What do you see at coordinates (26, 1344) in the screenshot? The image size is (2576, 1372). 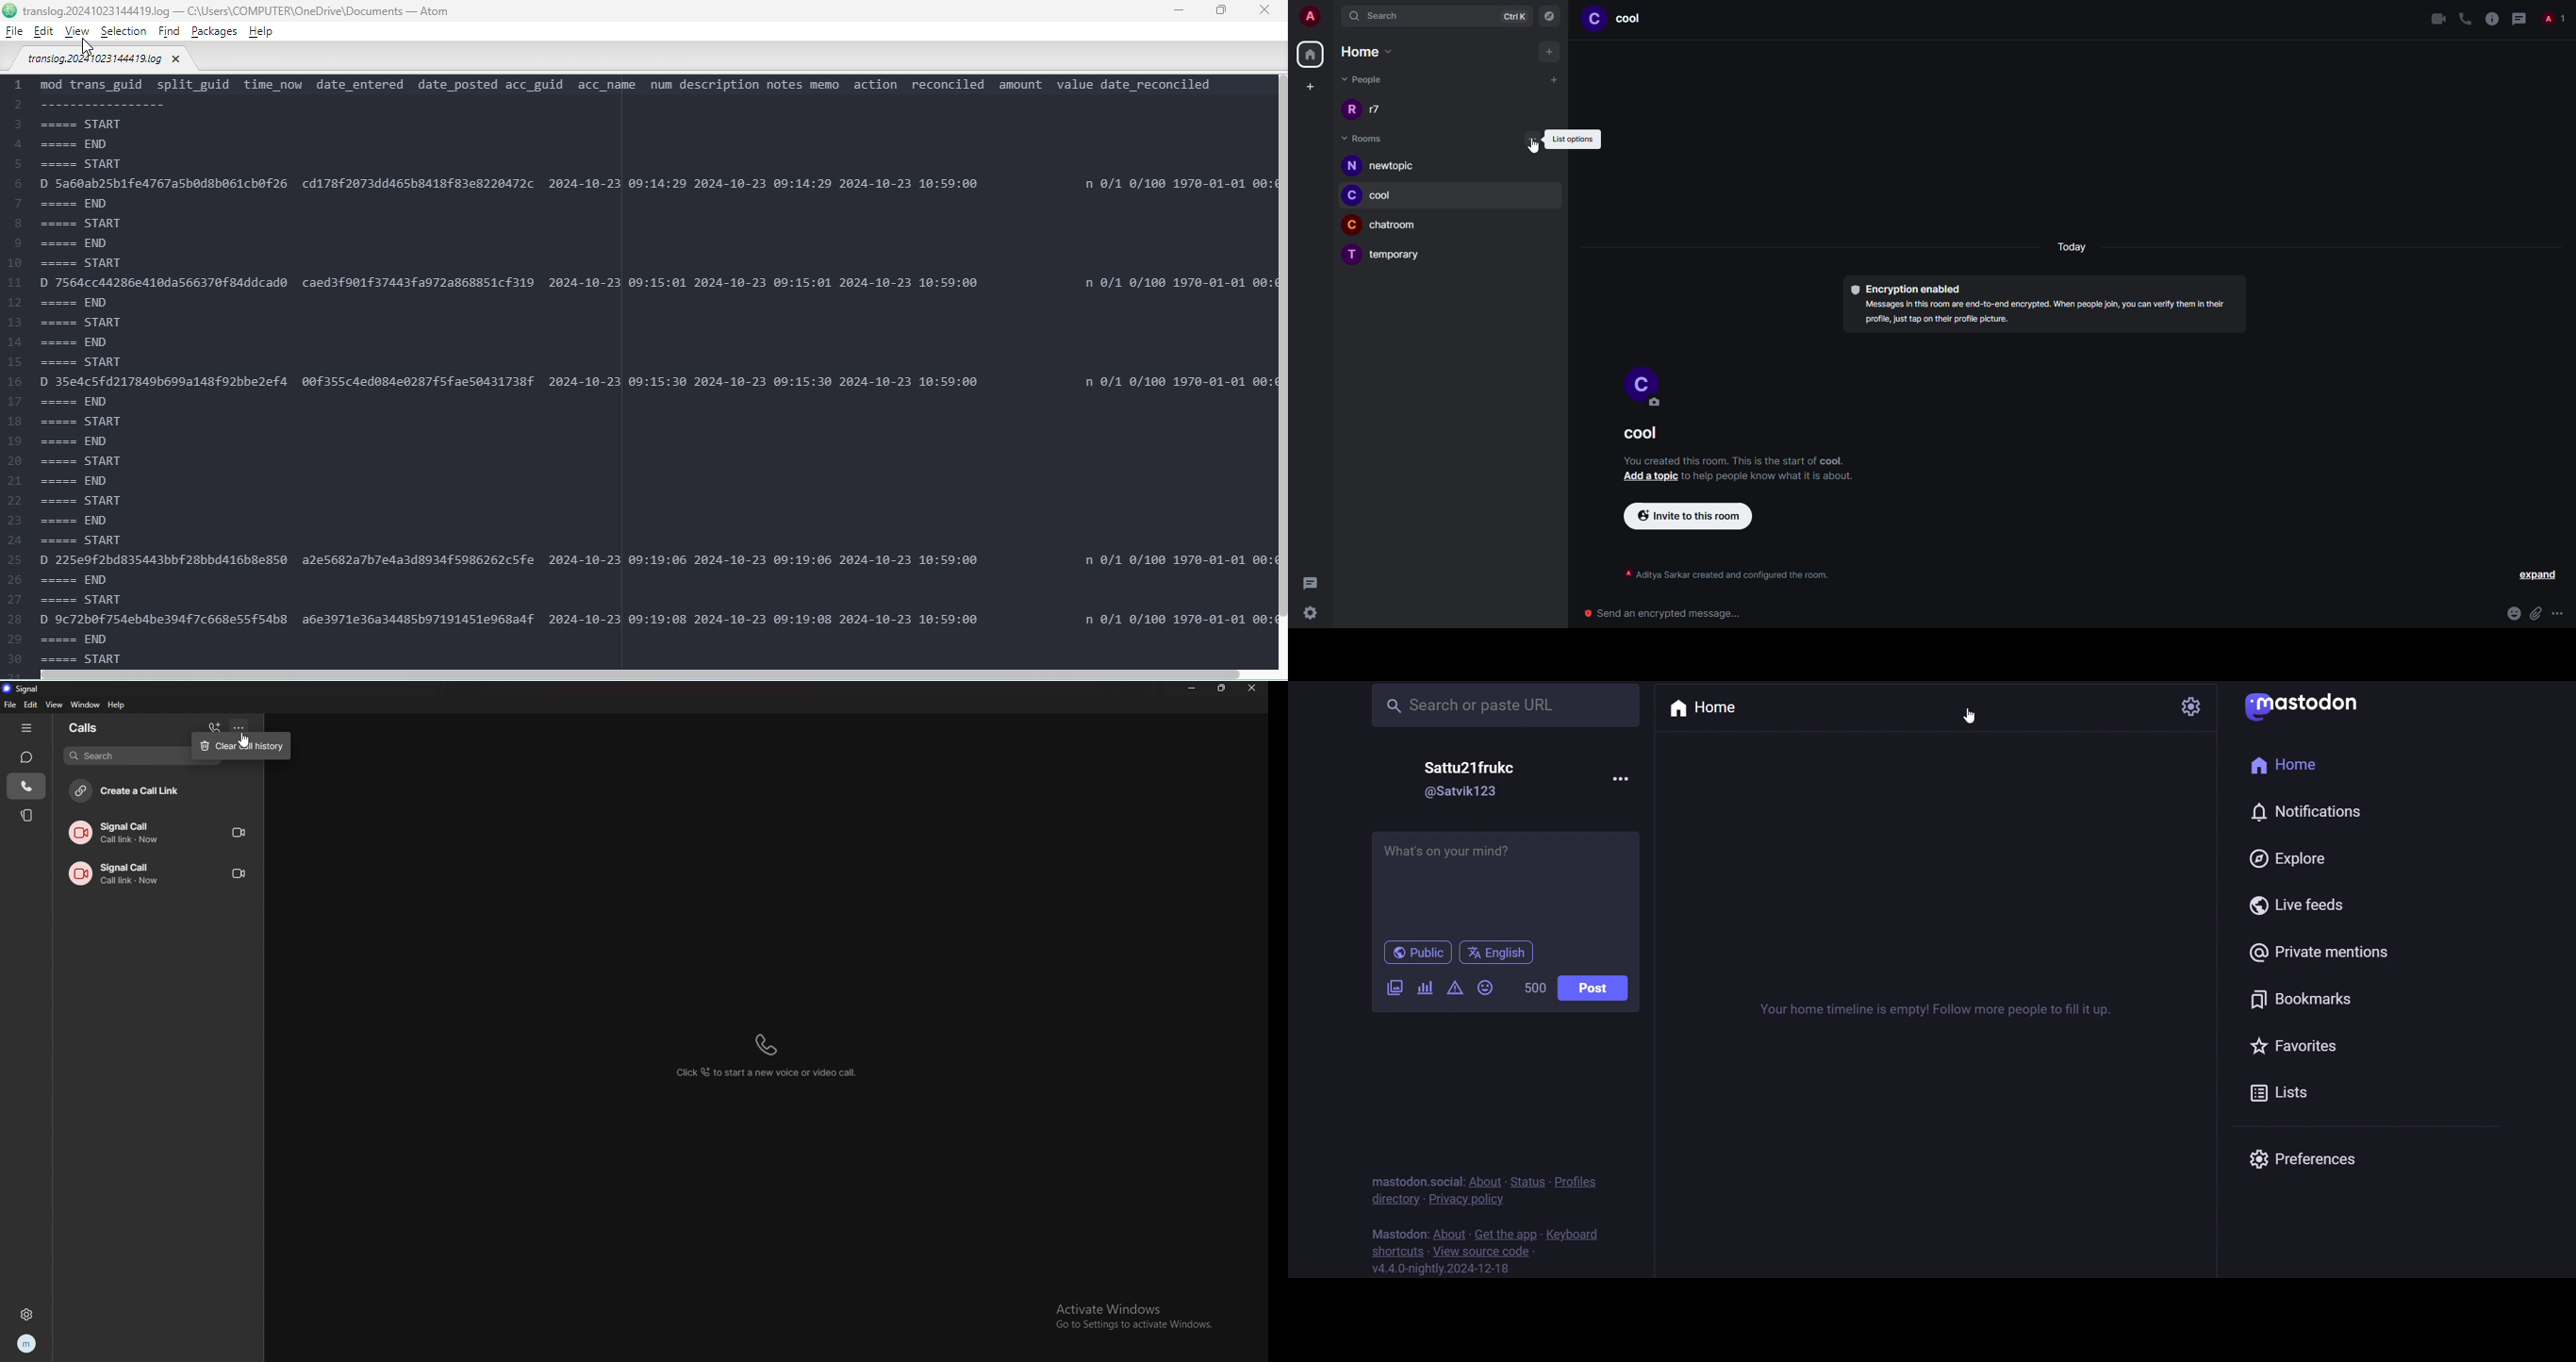 I see `profile` at bounding box center [26, 1344].